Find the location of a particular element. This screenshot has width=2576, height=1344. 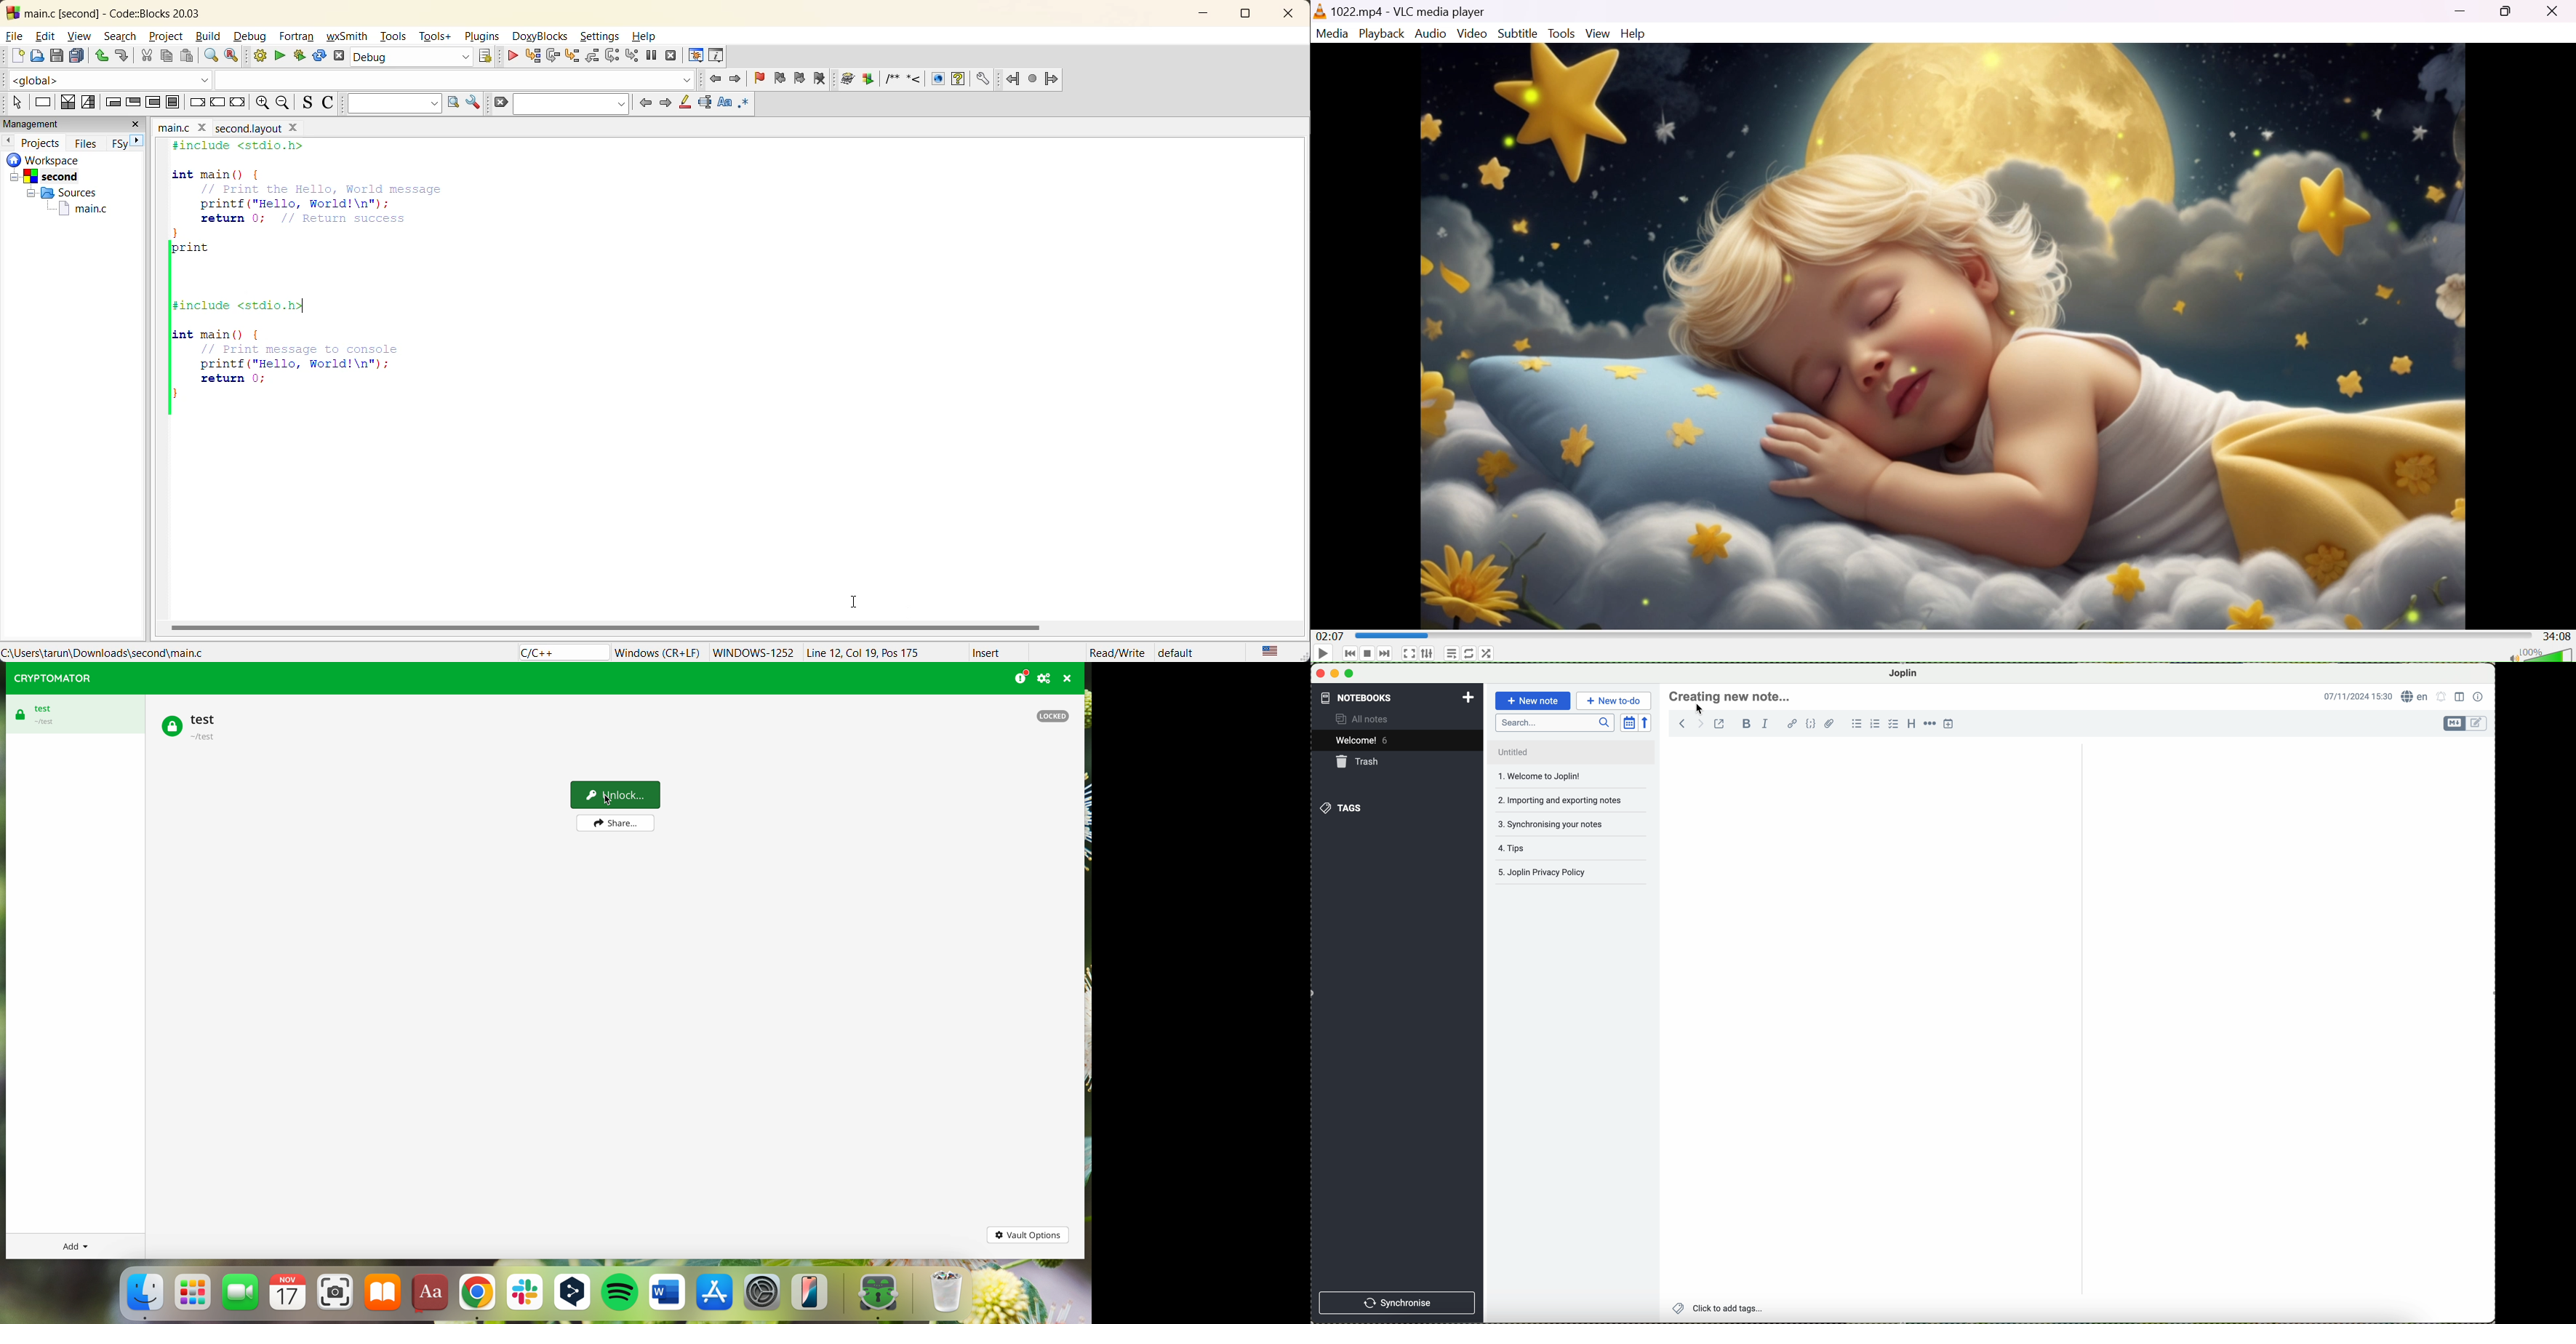

Volume is located at coordinates (2547, 653).